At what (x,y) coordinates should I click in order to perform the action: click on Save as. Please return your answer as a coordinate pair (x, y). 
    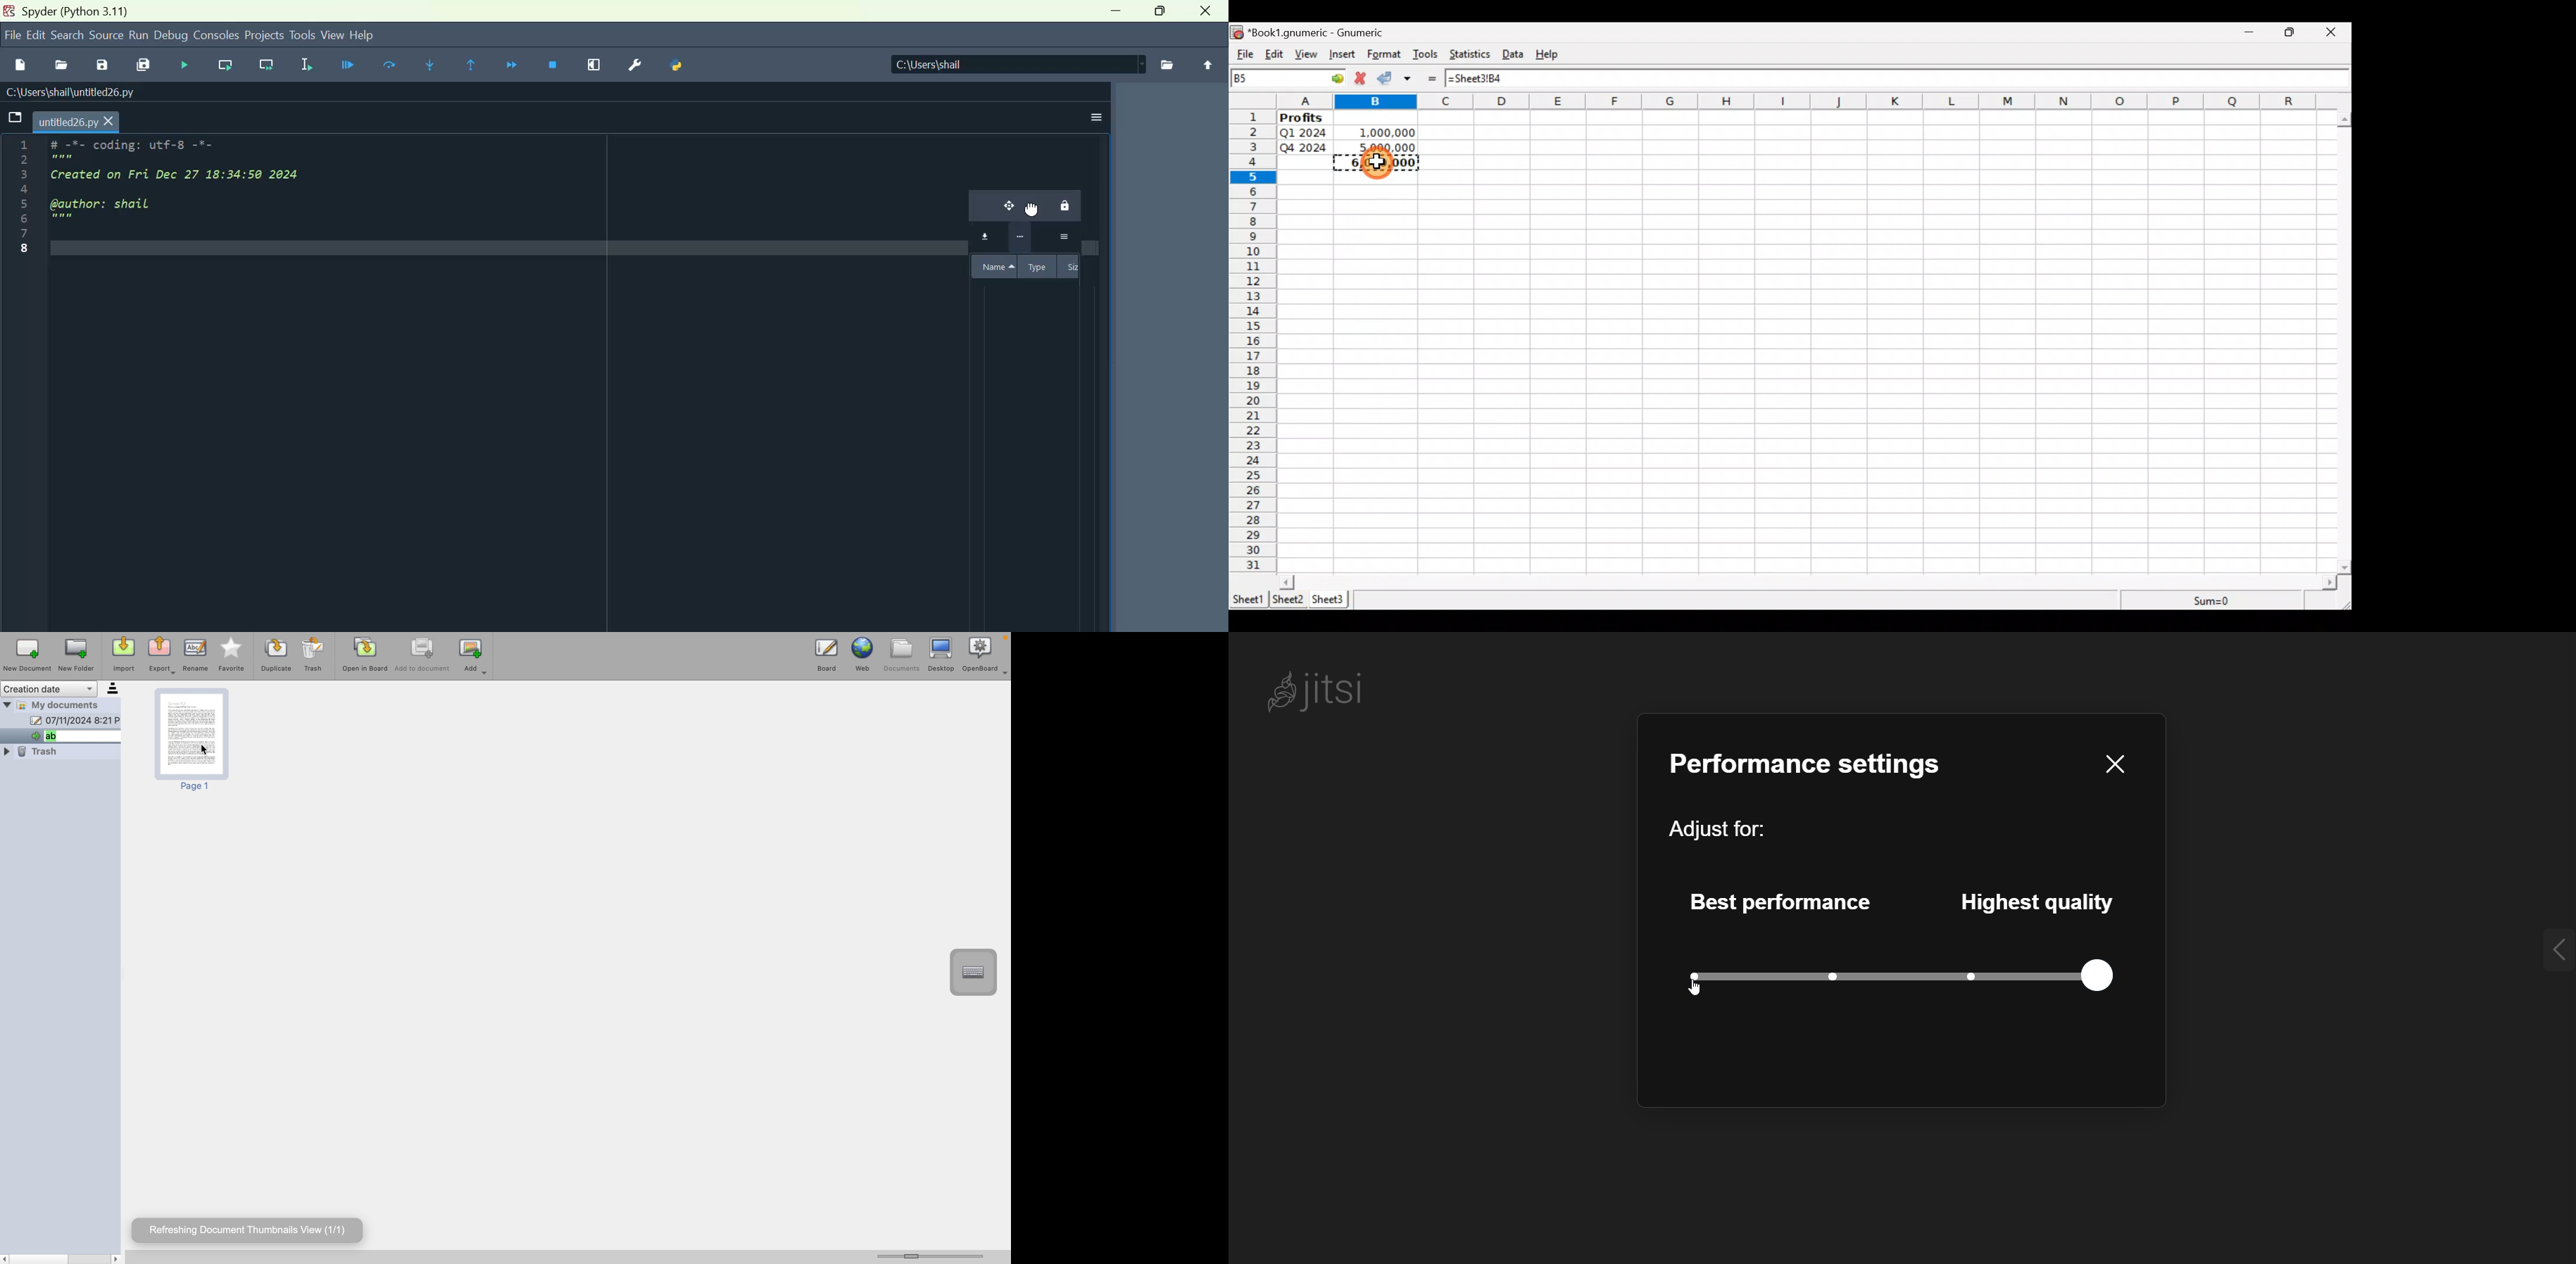
    Looking at the image, I should click on (100, 65).